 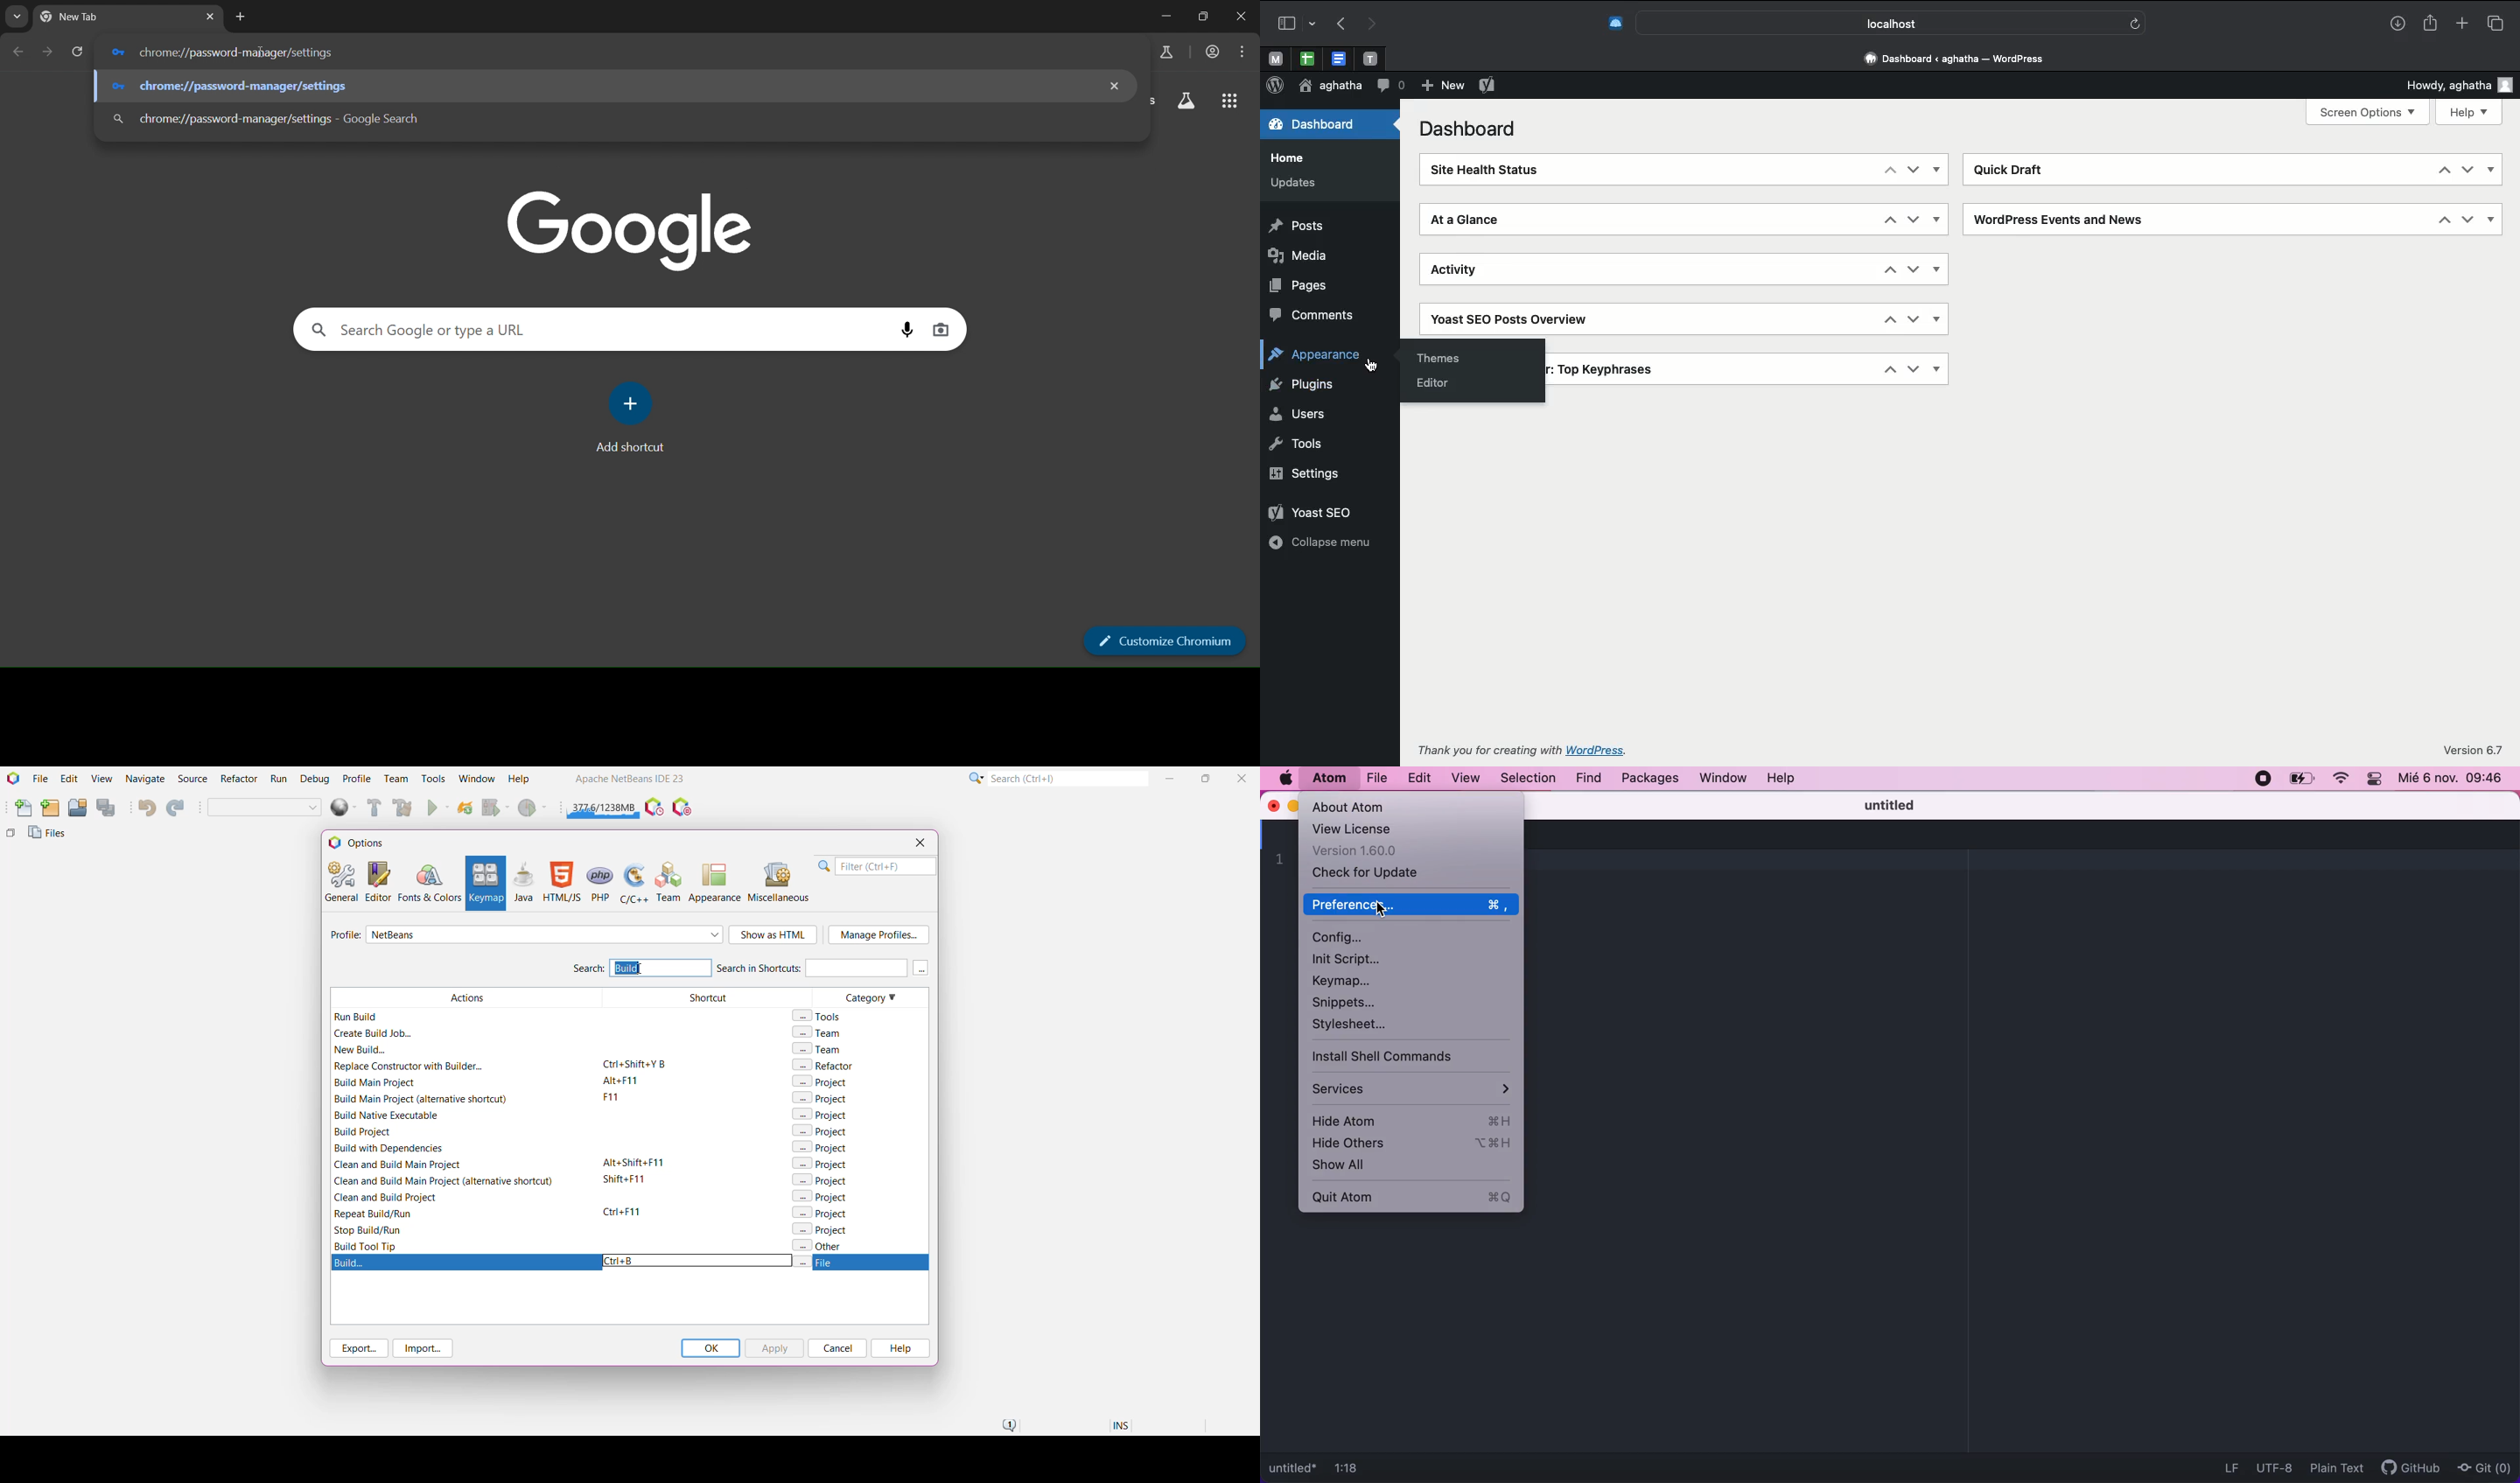 What do you see at coordinates (101, 780) in the screenshot?
I see `View` at bounding box center [101, 780].